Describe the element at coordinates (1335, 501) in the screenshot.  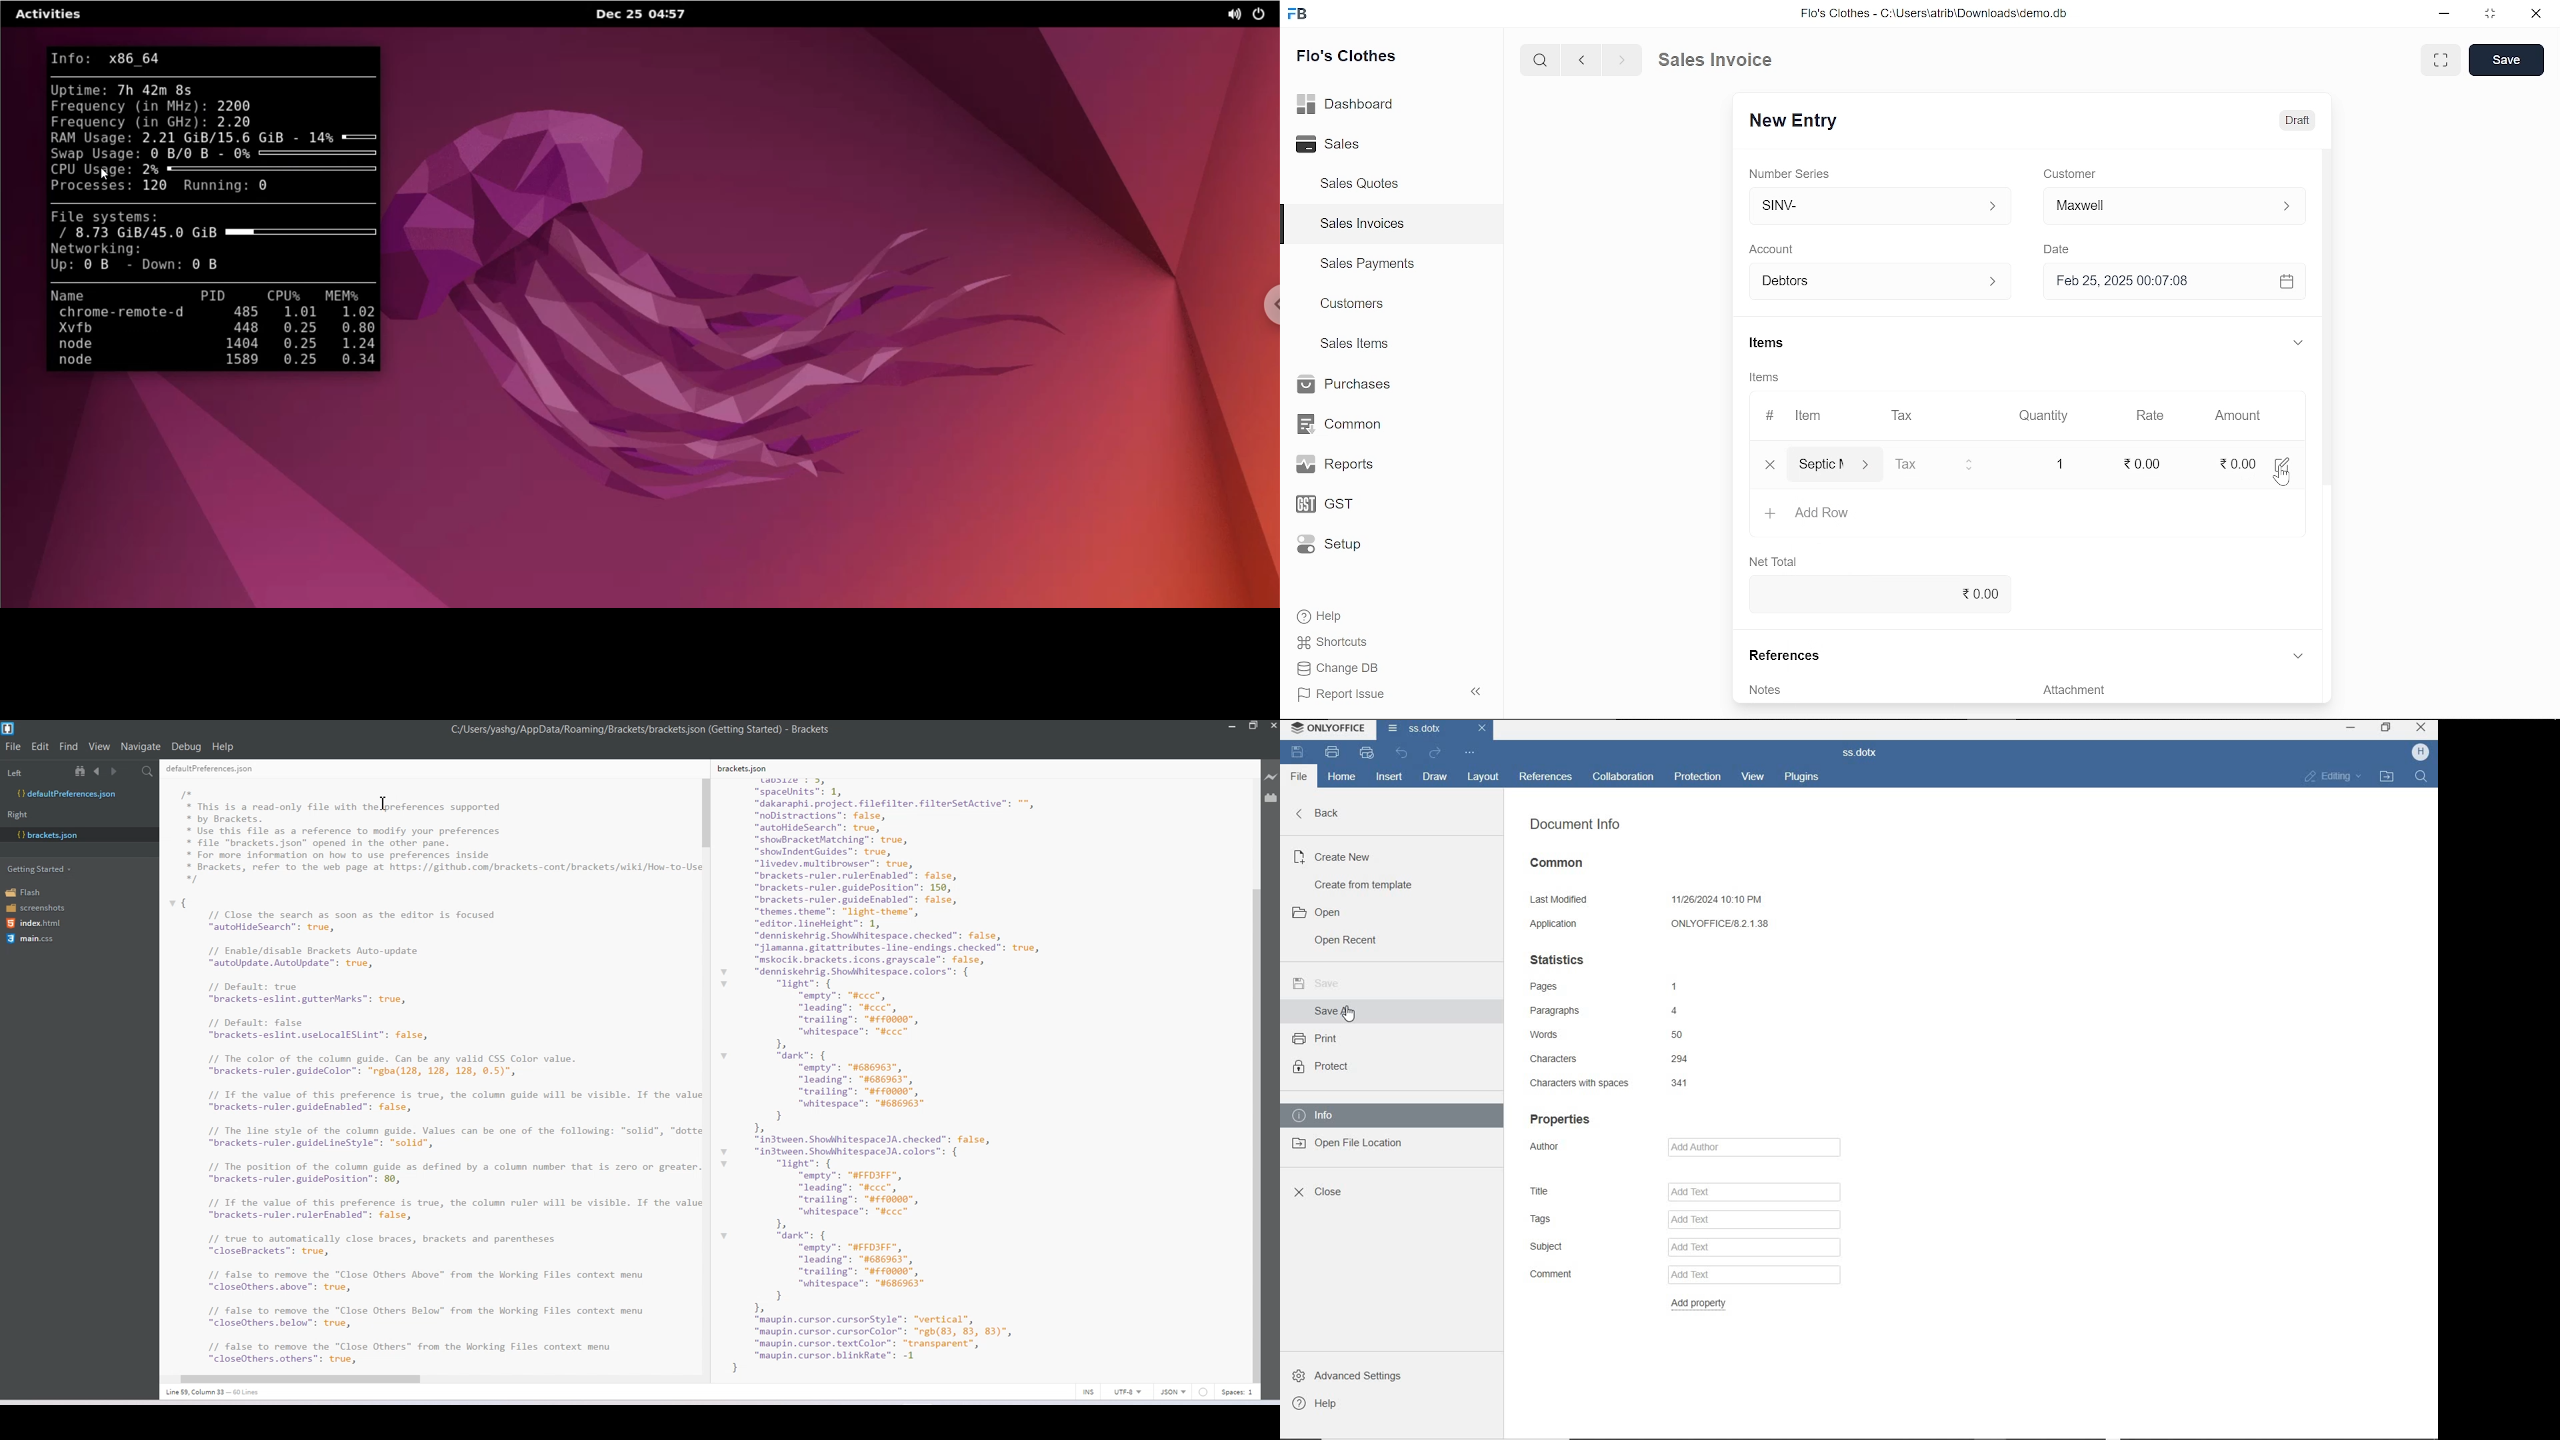
I see `GST` at that location.